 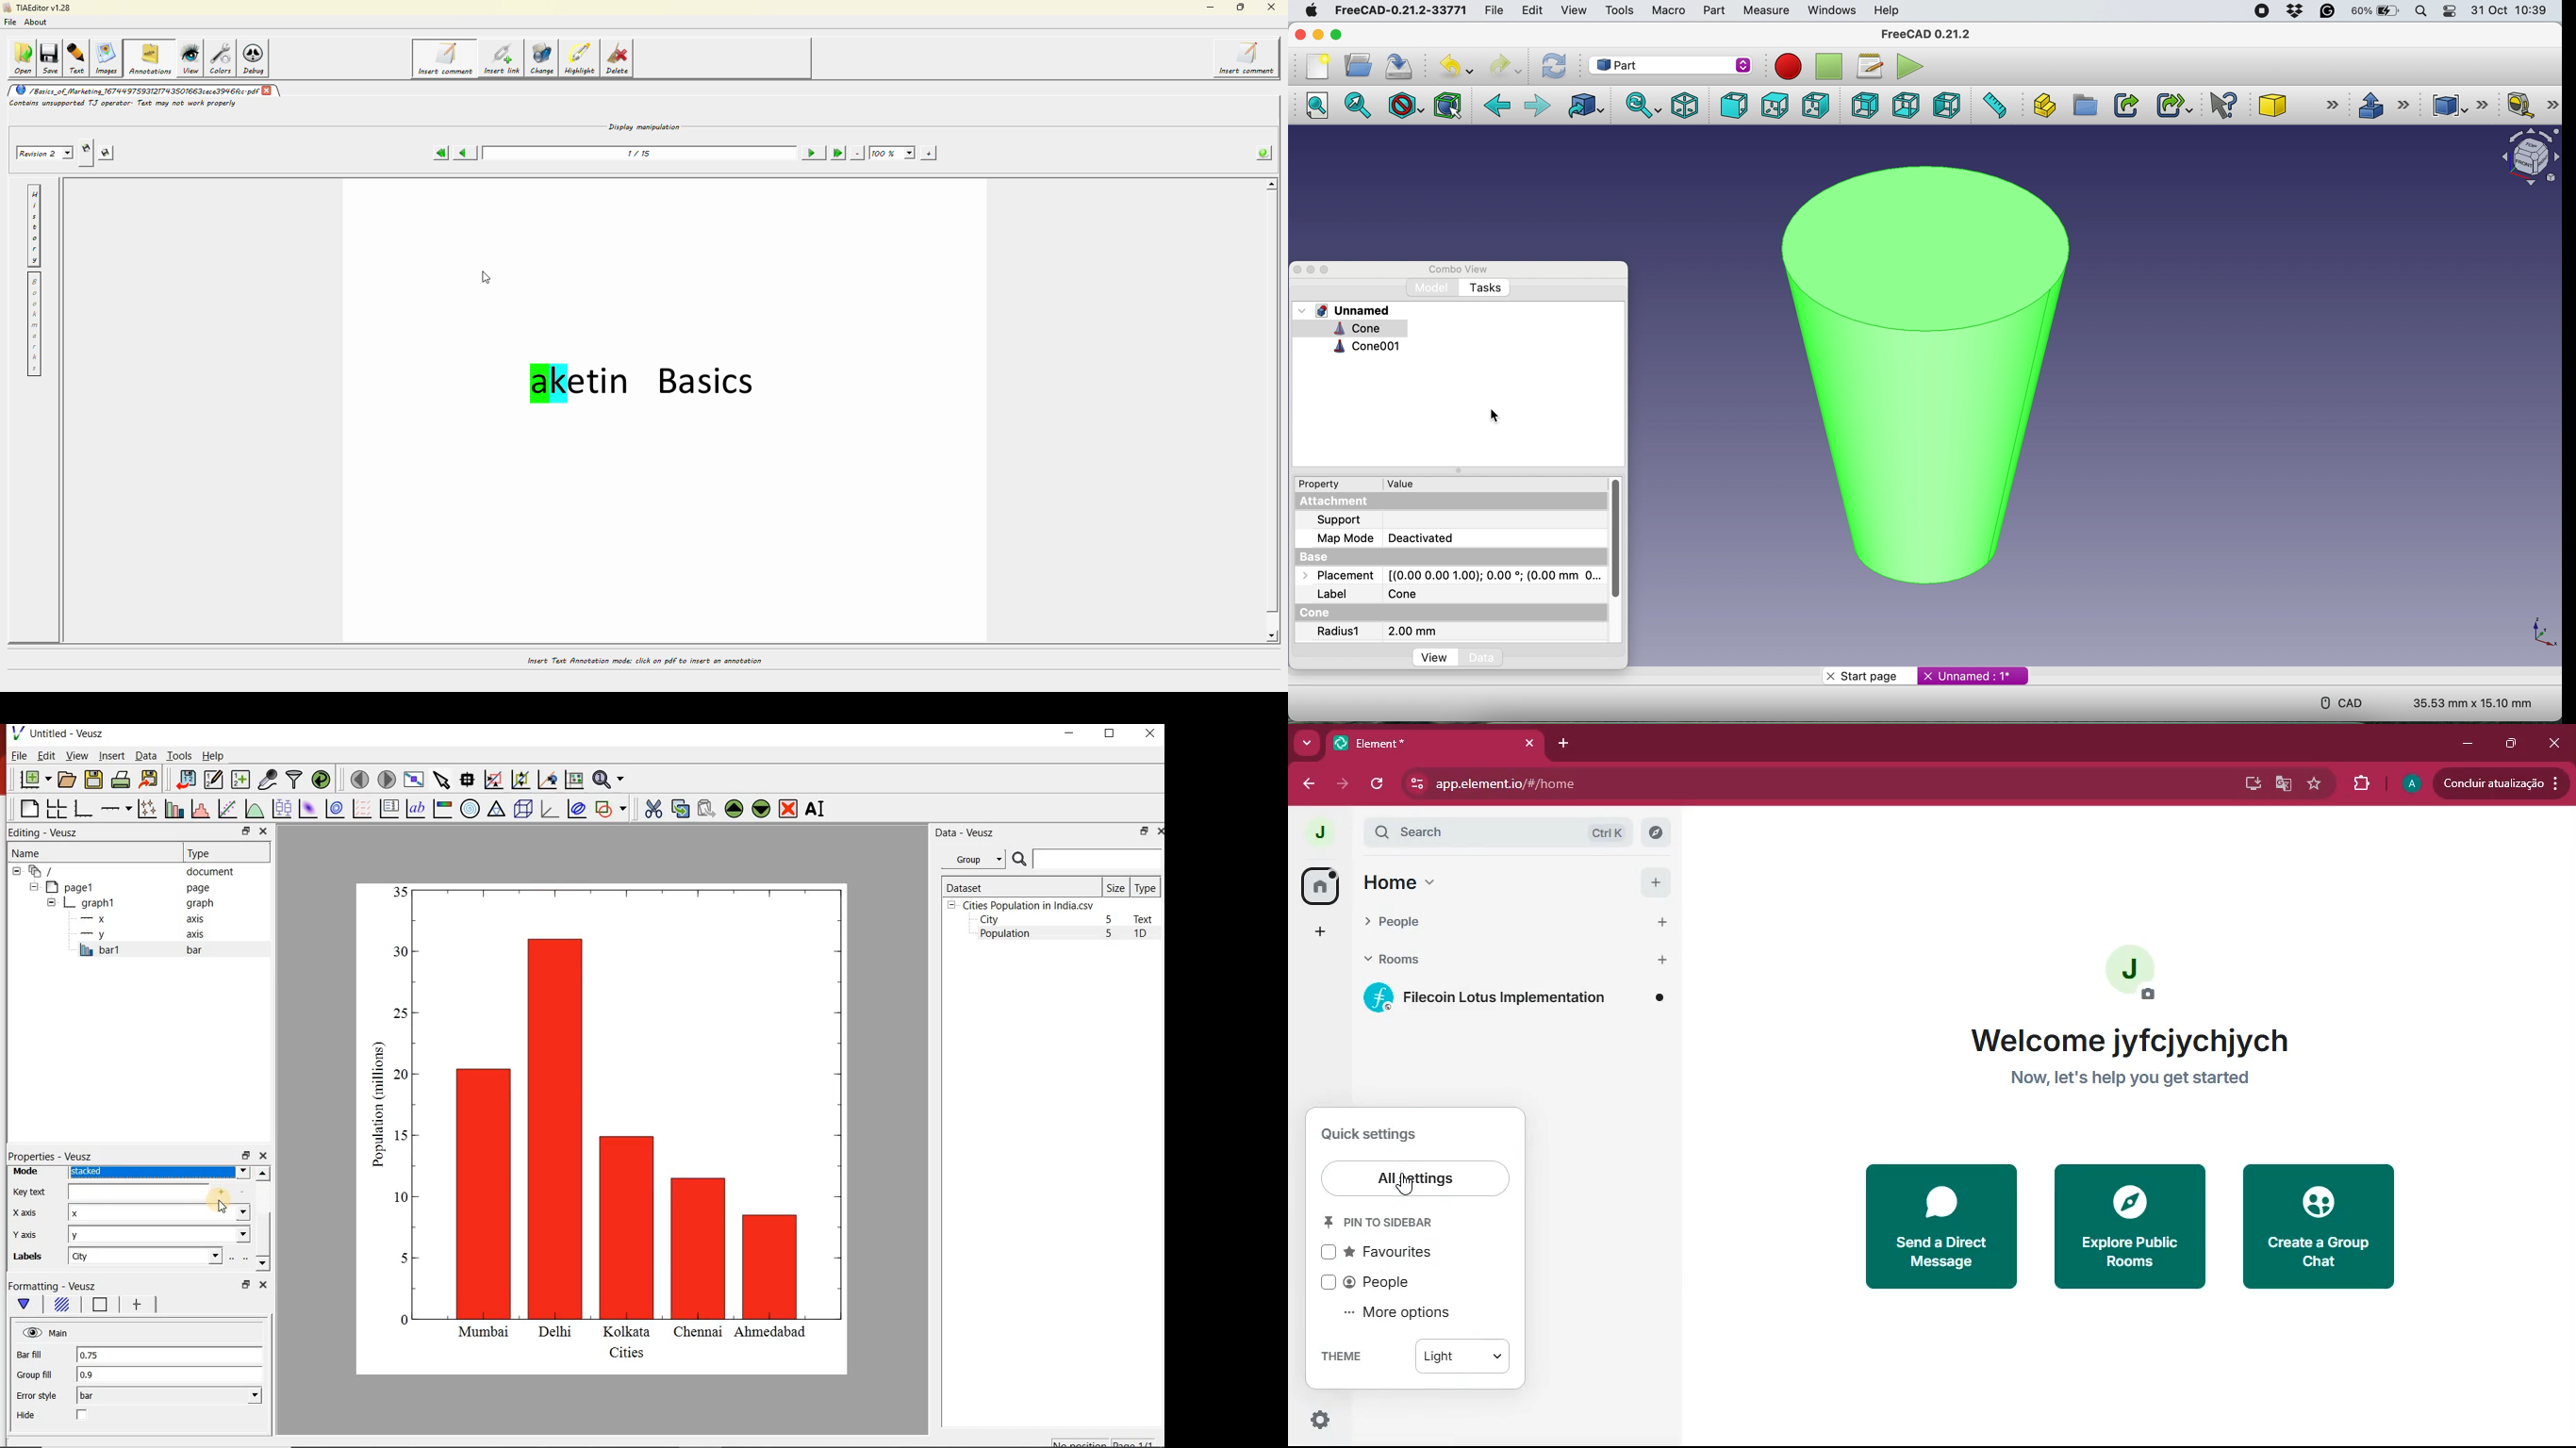 I want to click on close, so click(x=2555, y=738).